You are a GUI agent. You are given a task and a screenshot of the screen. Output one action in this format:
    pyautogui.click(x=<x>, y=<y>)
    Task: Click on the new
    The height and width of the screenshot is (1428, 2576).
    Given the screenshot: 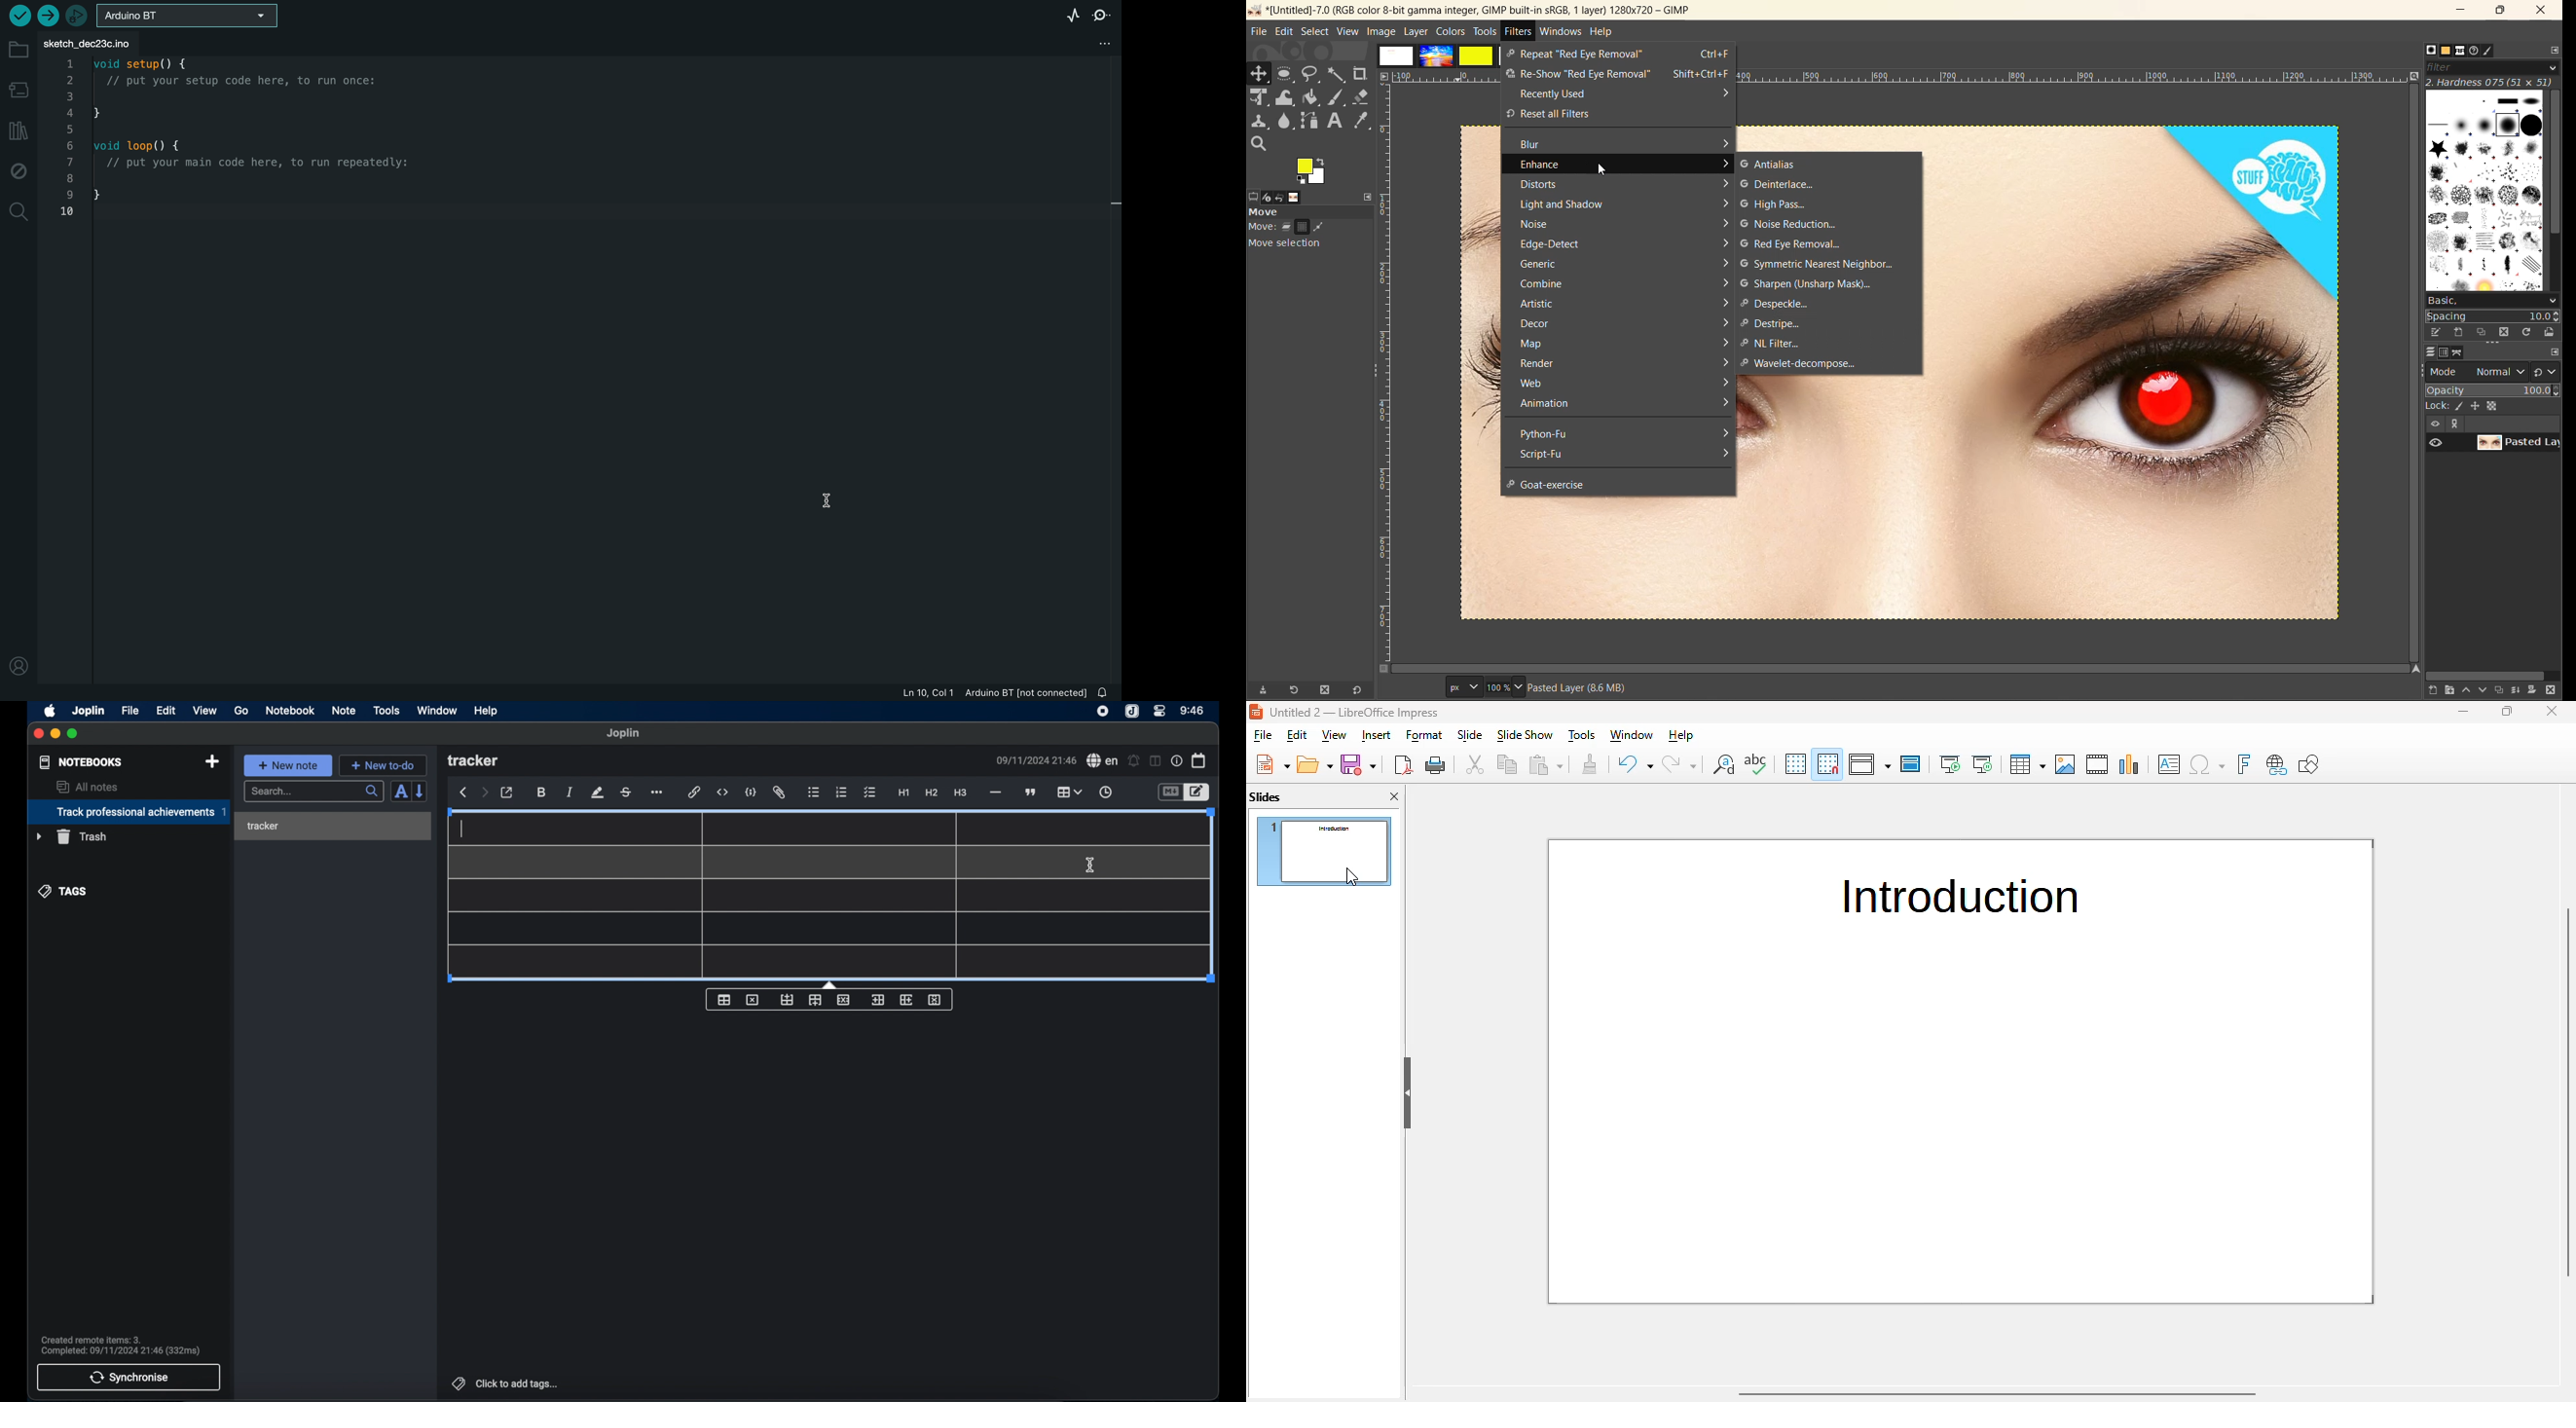 What is the action you would take?
    pyautogui.click(x=1272, y=764)
    